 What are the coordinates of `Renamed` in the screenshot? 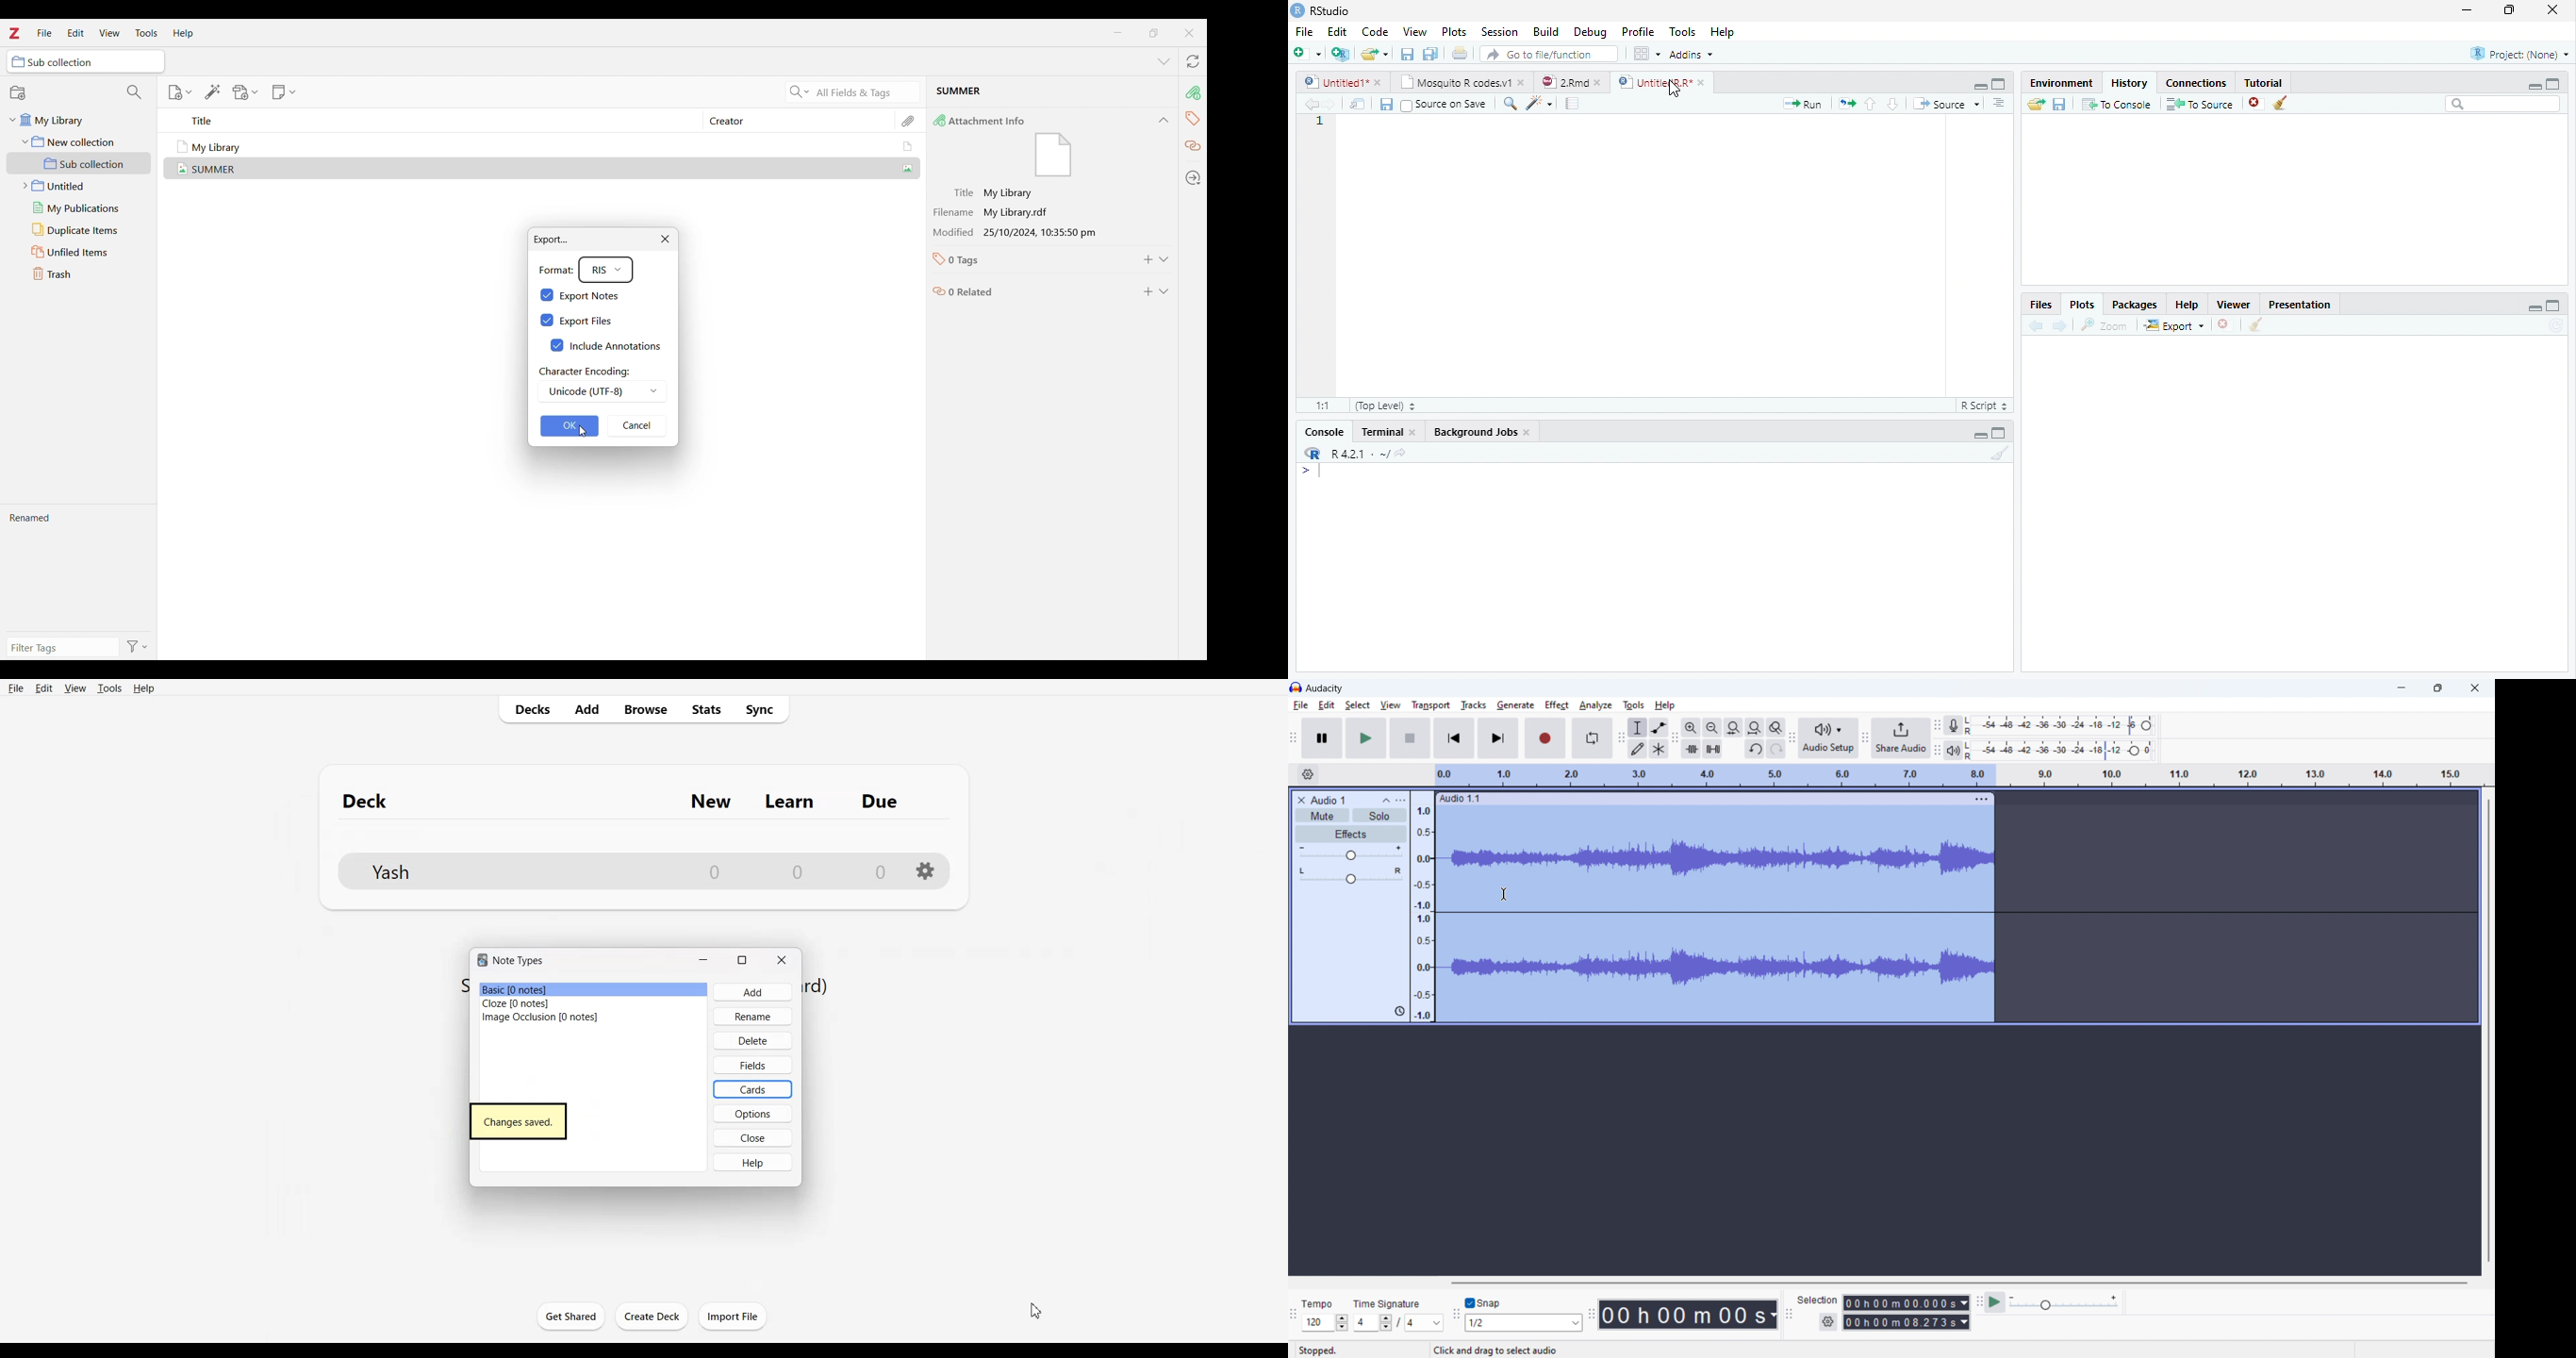 It's located at (78, 568).